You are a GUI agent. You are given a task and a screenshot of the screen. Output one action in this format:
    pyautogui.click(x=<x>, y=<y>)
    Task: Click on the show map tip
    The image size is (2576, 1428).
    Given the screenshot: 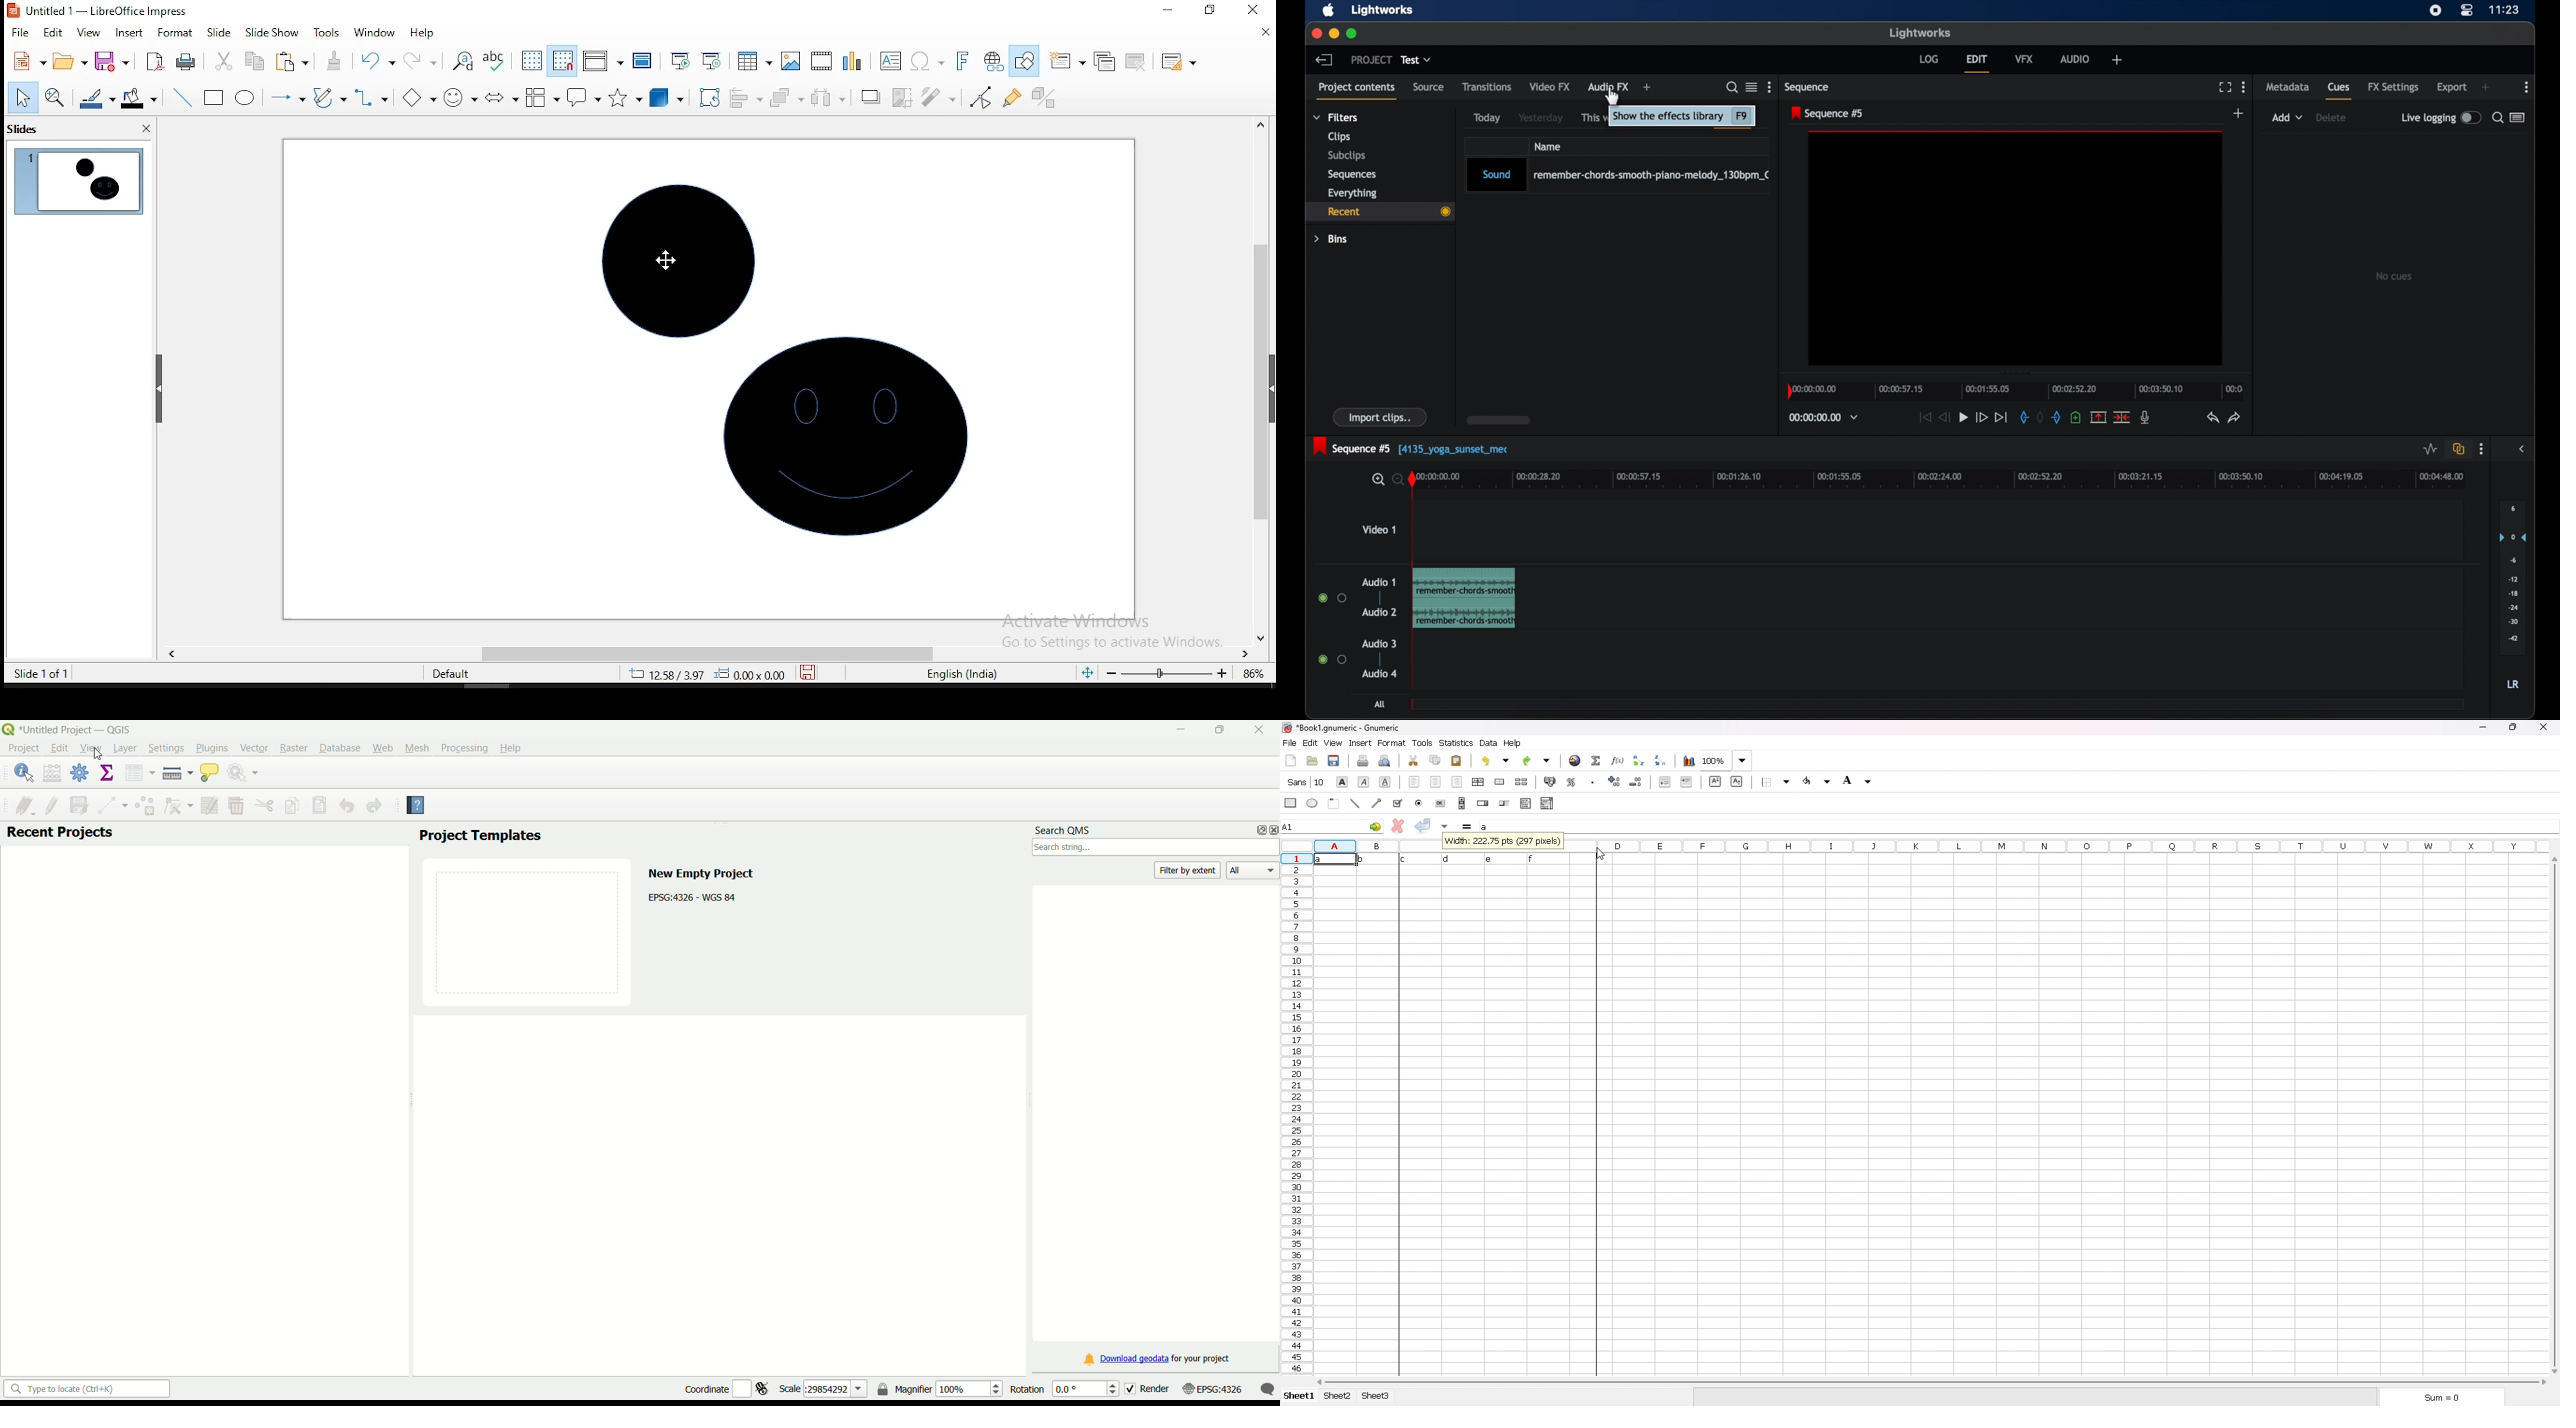 What is the action you would take?
    pyautogui.click(x=209, y=774)
    